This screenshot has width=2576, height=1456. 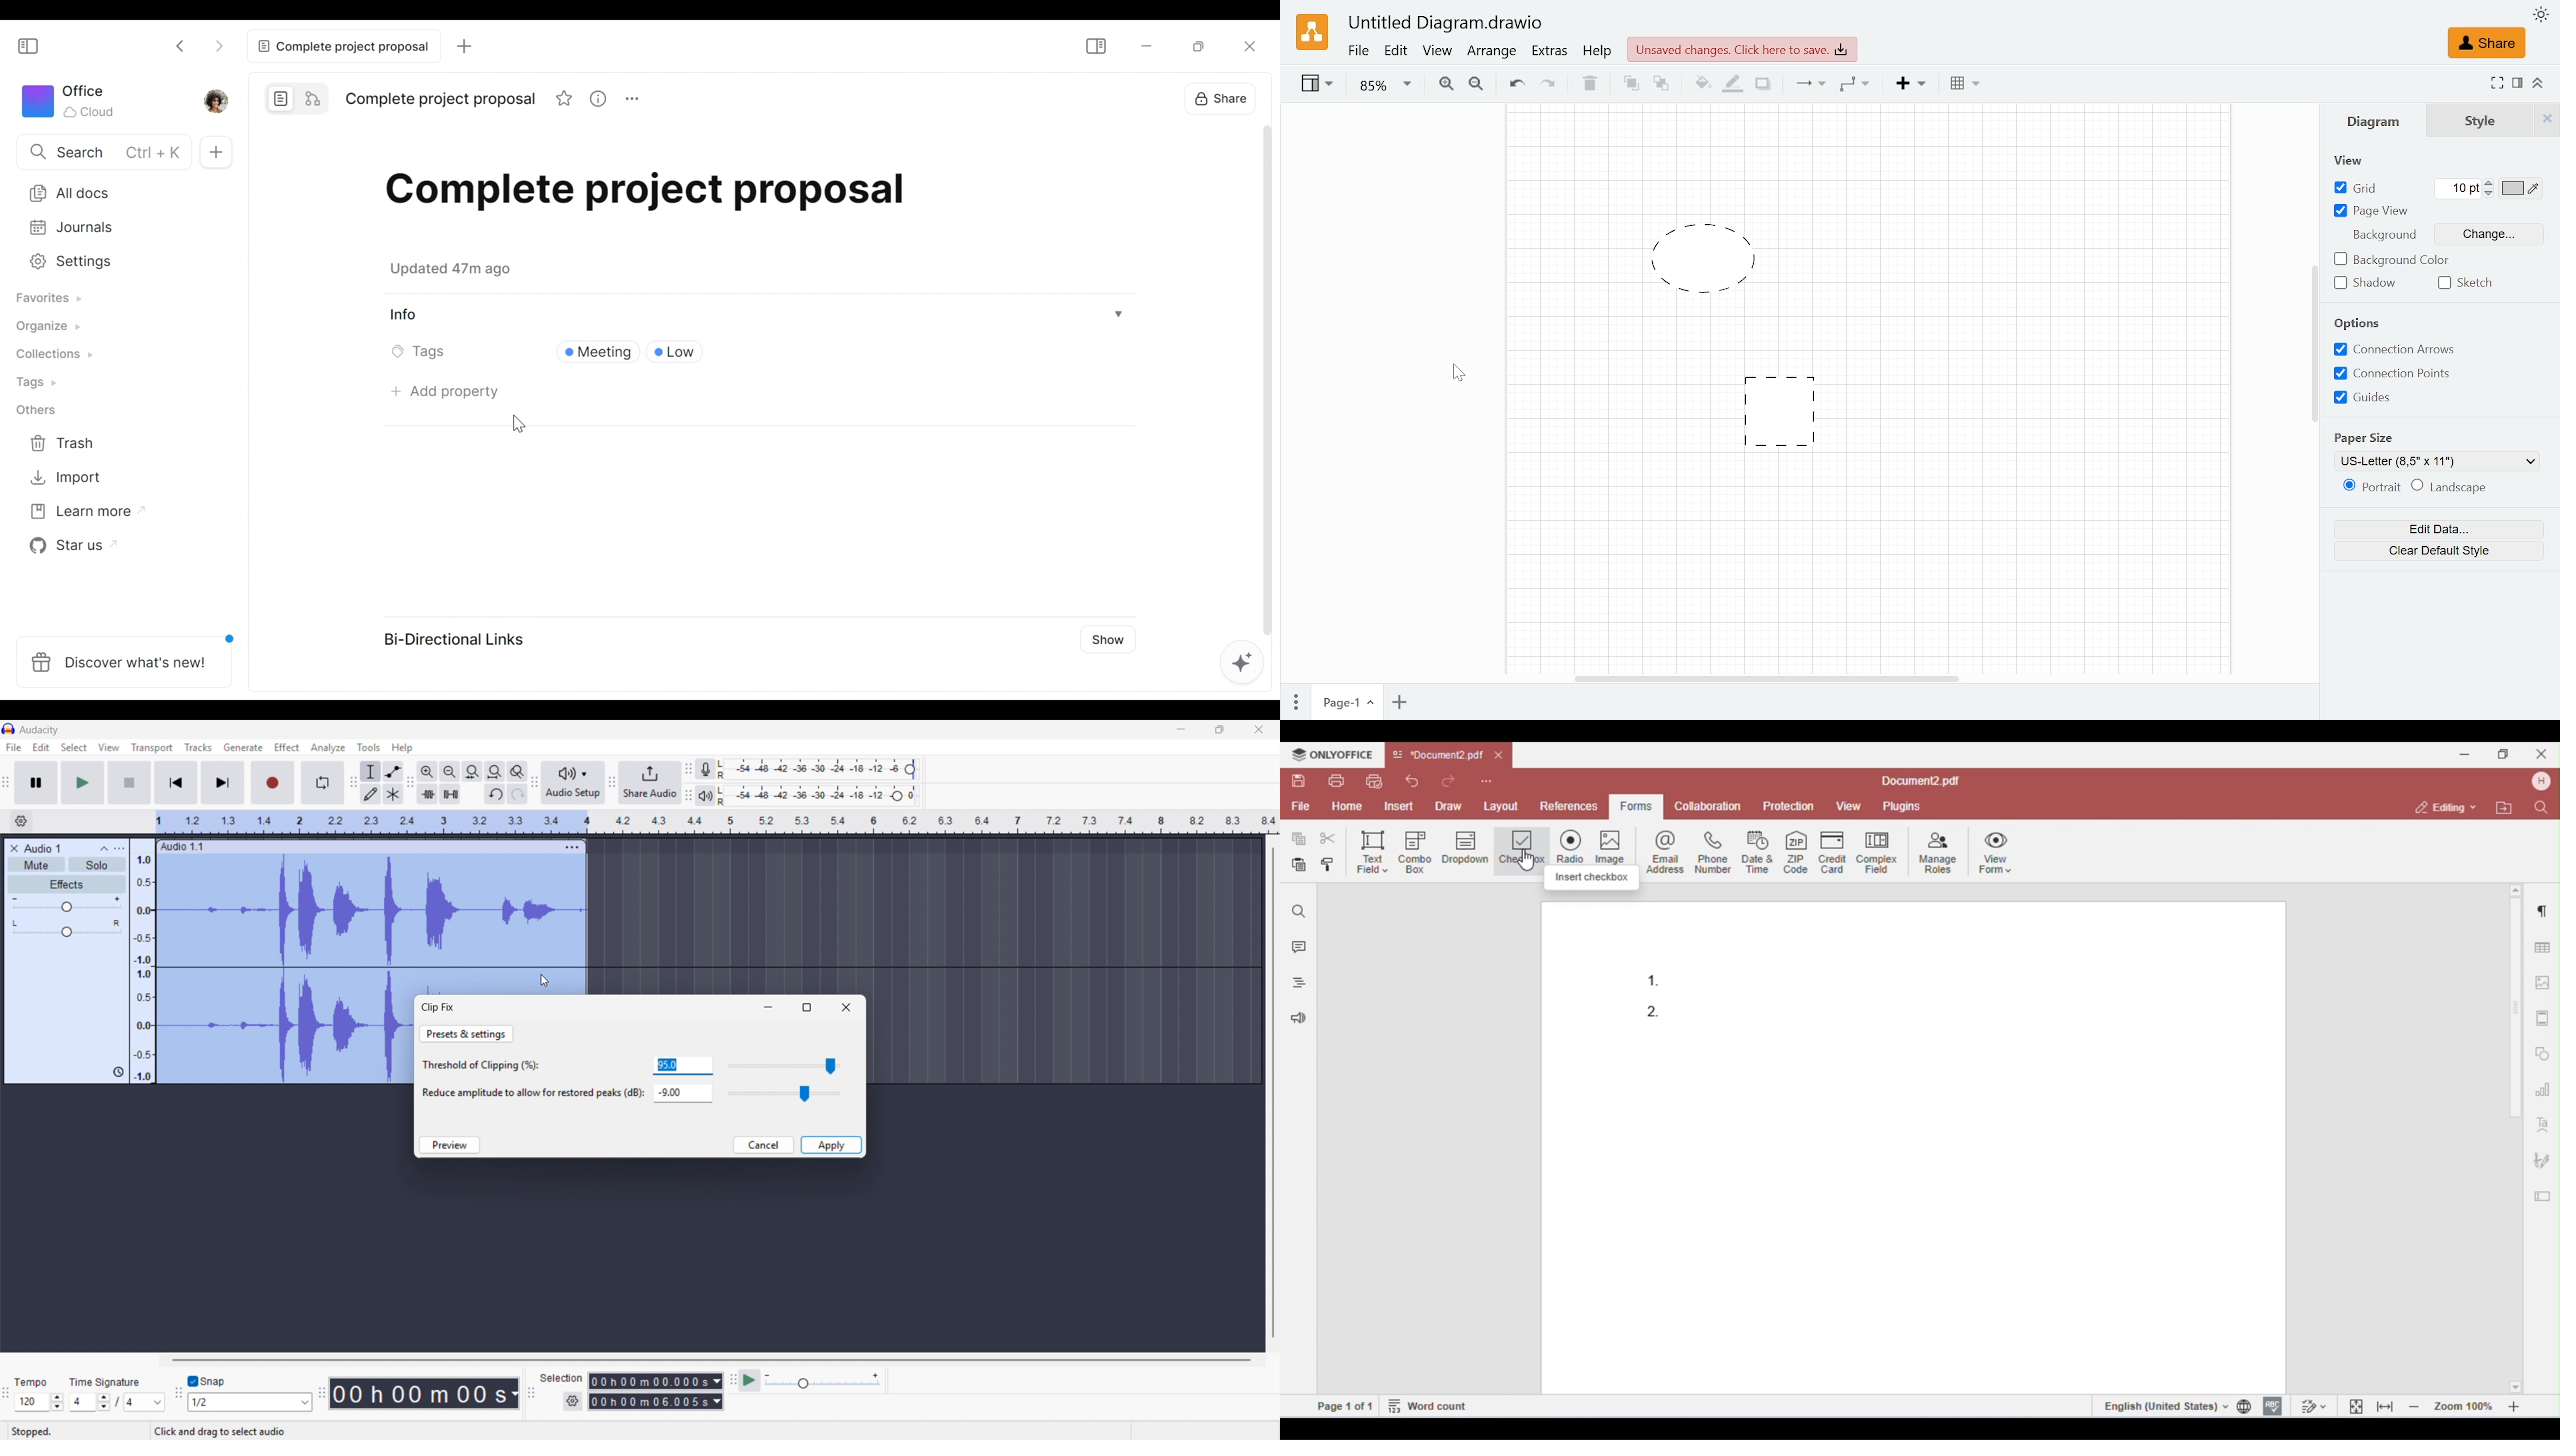 What do you see at coordinates (666, 197) in the screenshot?
I see `Title` at bounding box center [666, 197].